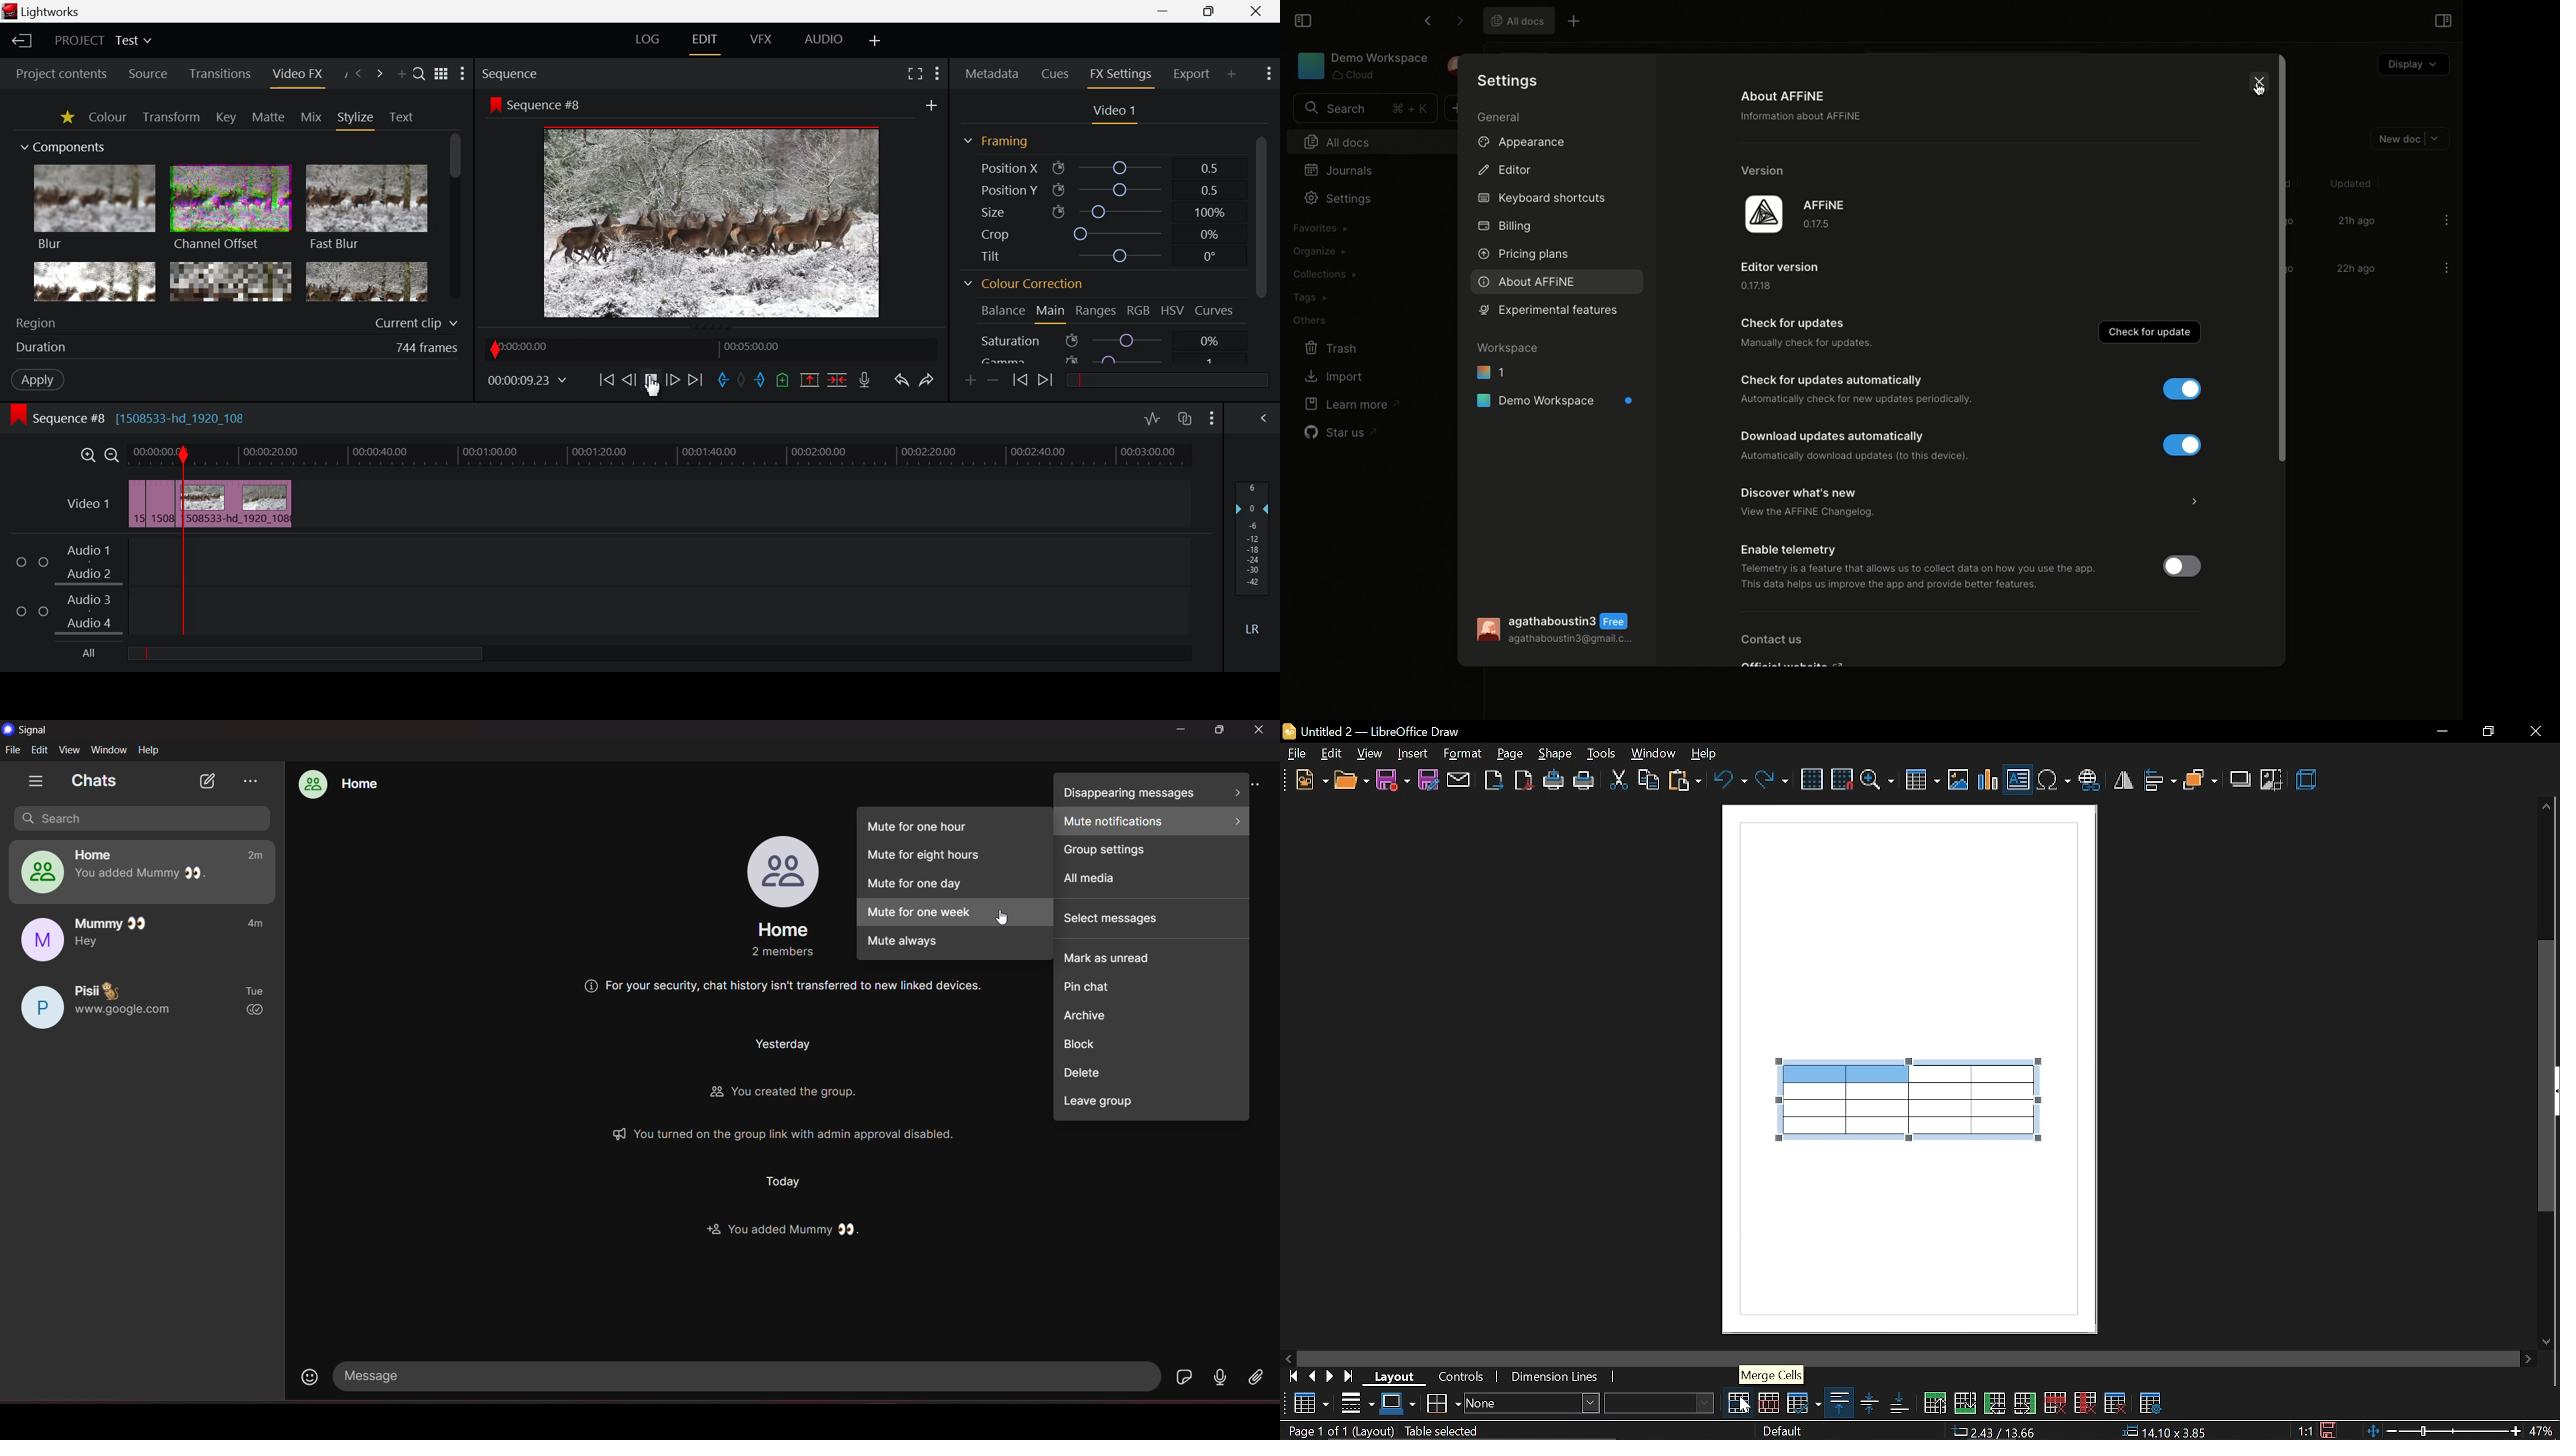 Image resolution: width=2576 pixels, height=1456 pixels. What do you see at coordinates (1175, 311) in the screenshot?
I see `HSV` at bounding box center [1175, 311].